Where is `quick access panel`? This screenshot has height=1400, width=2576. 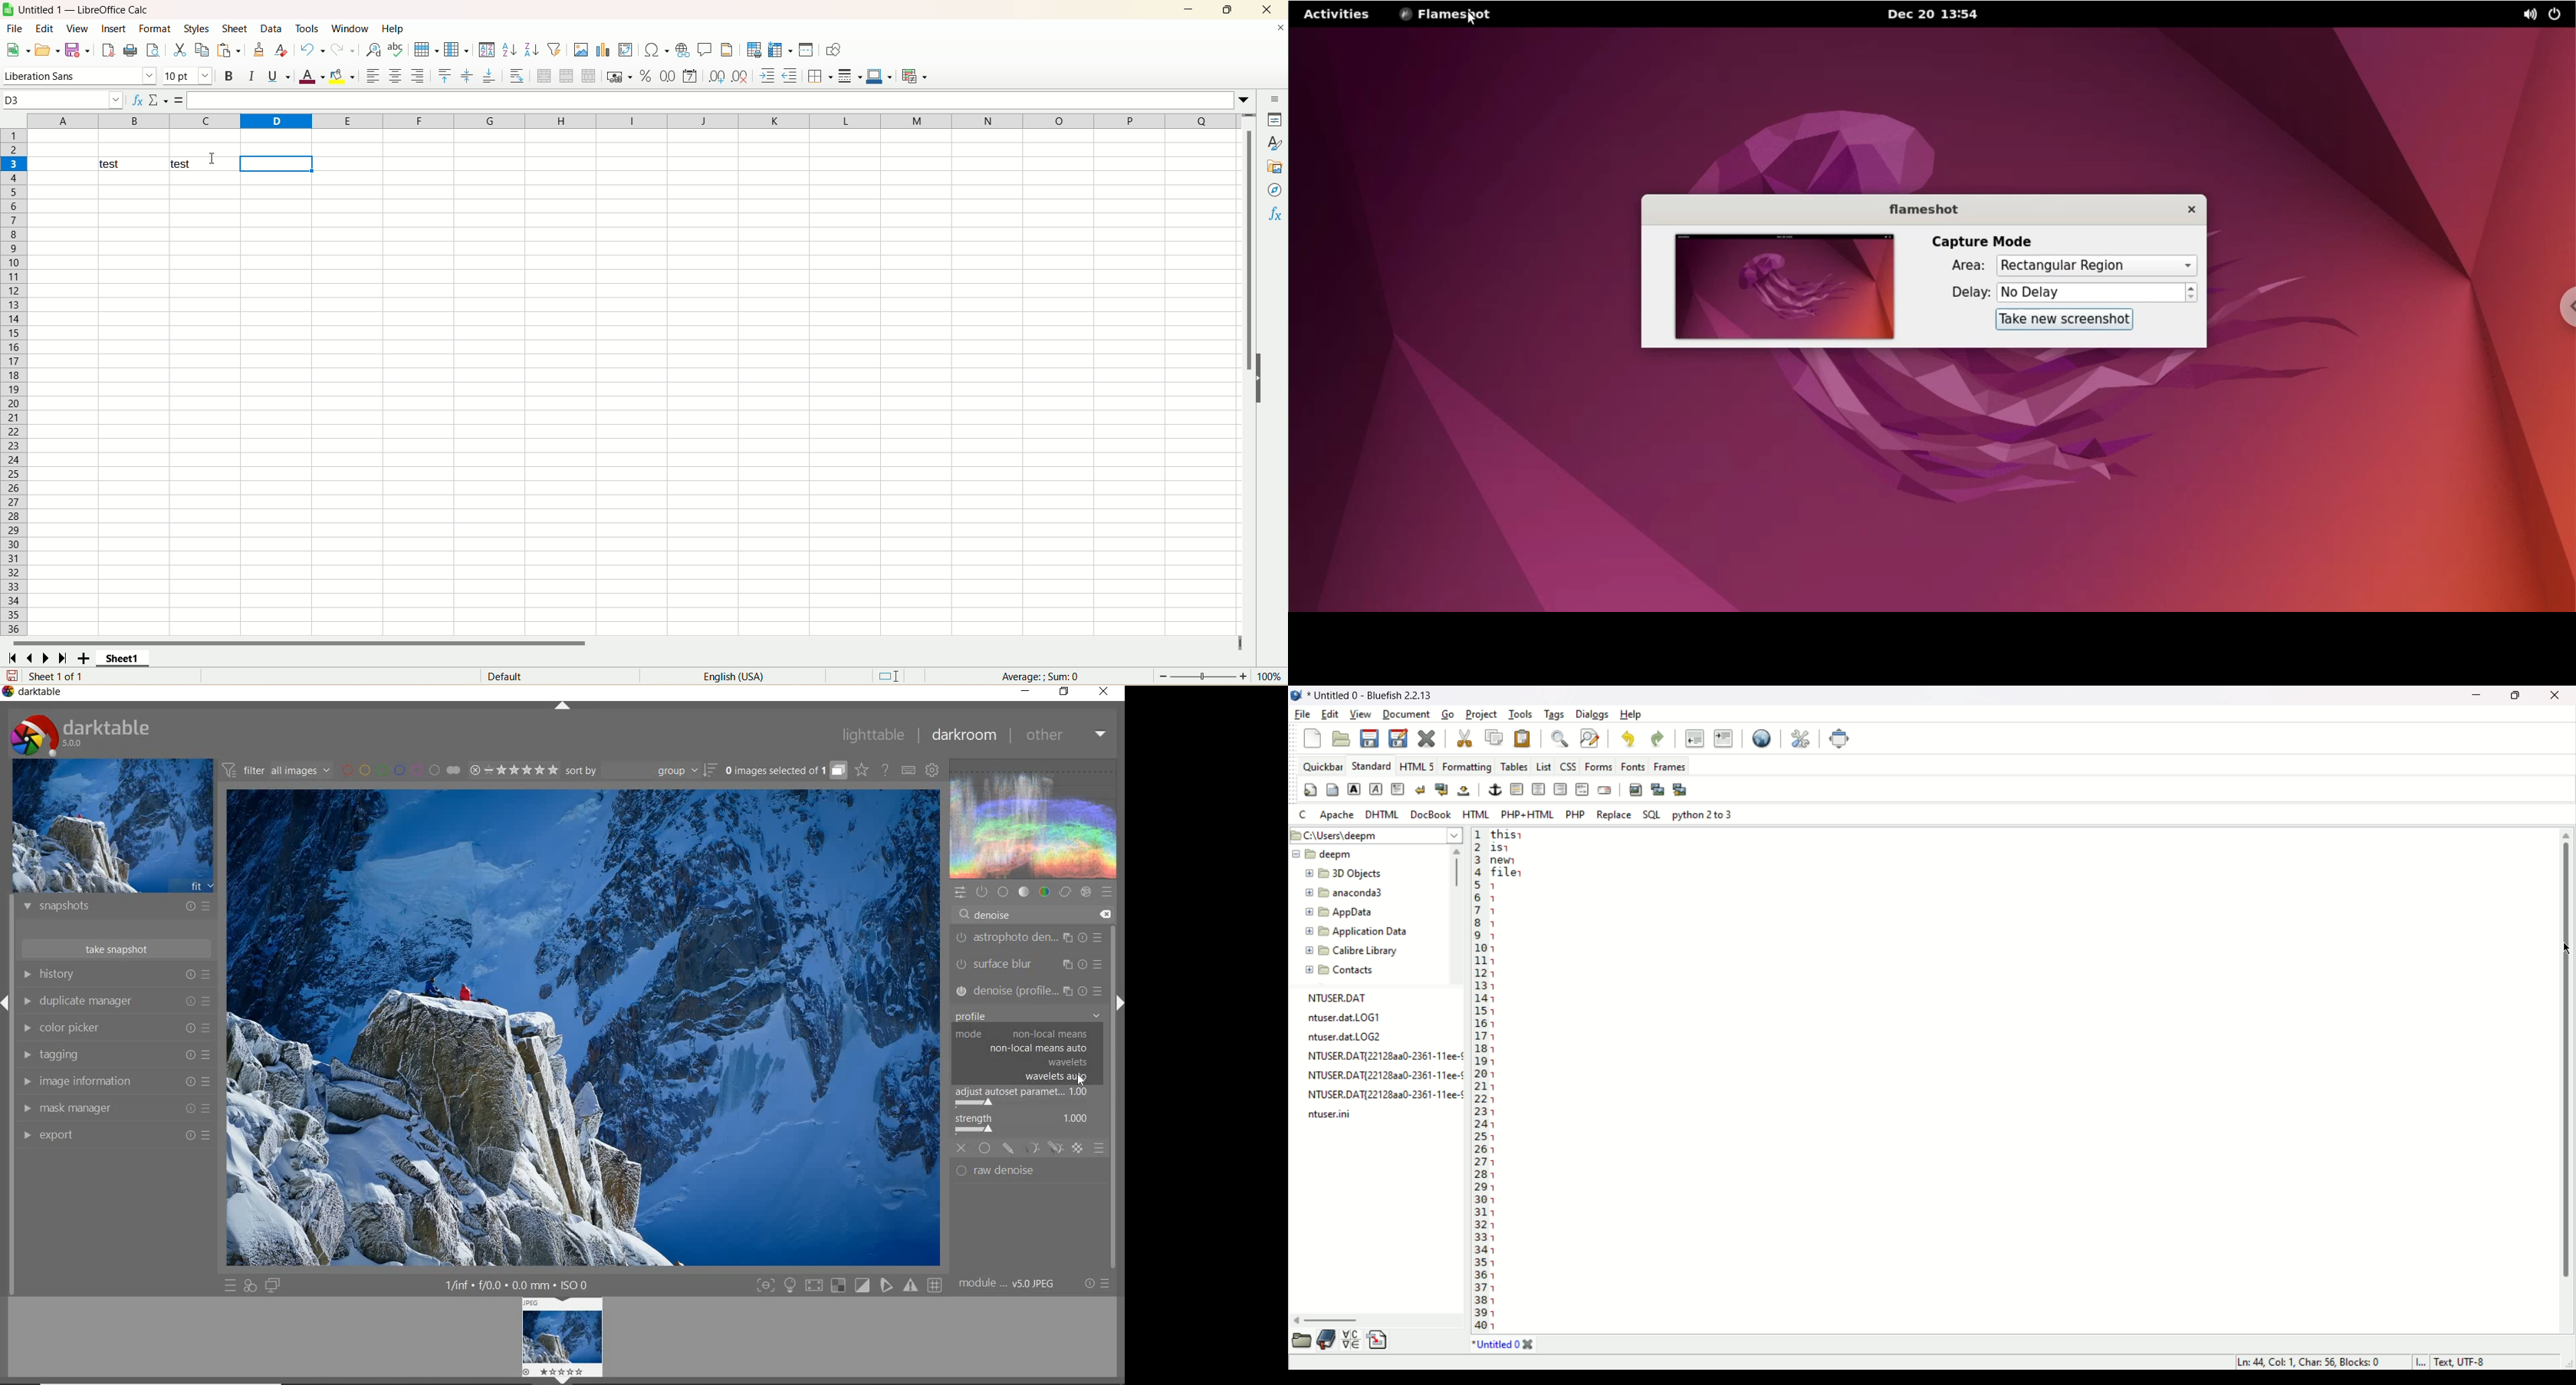 quick access panel is located at coordinates (959, 893).